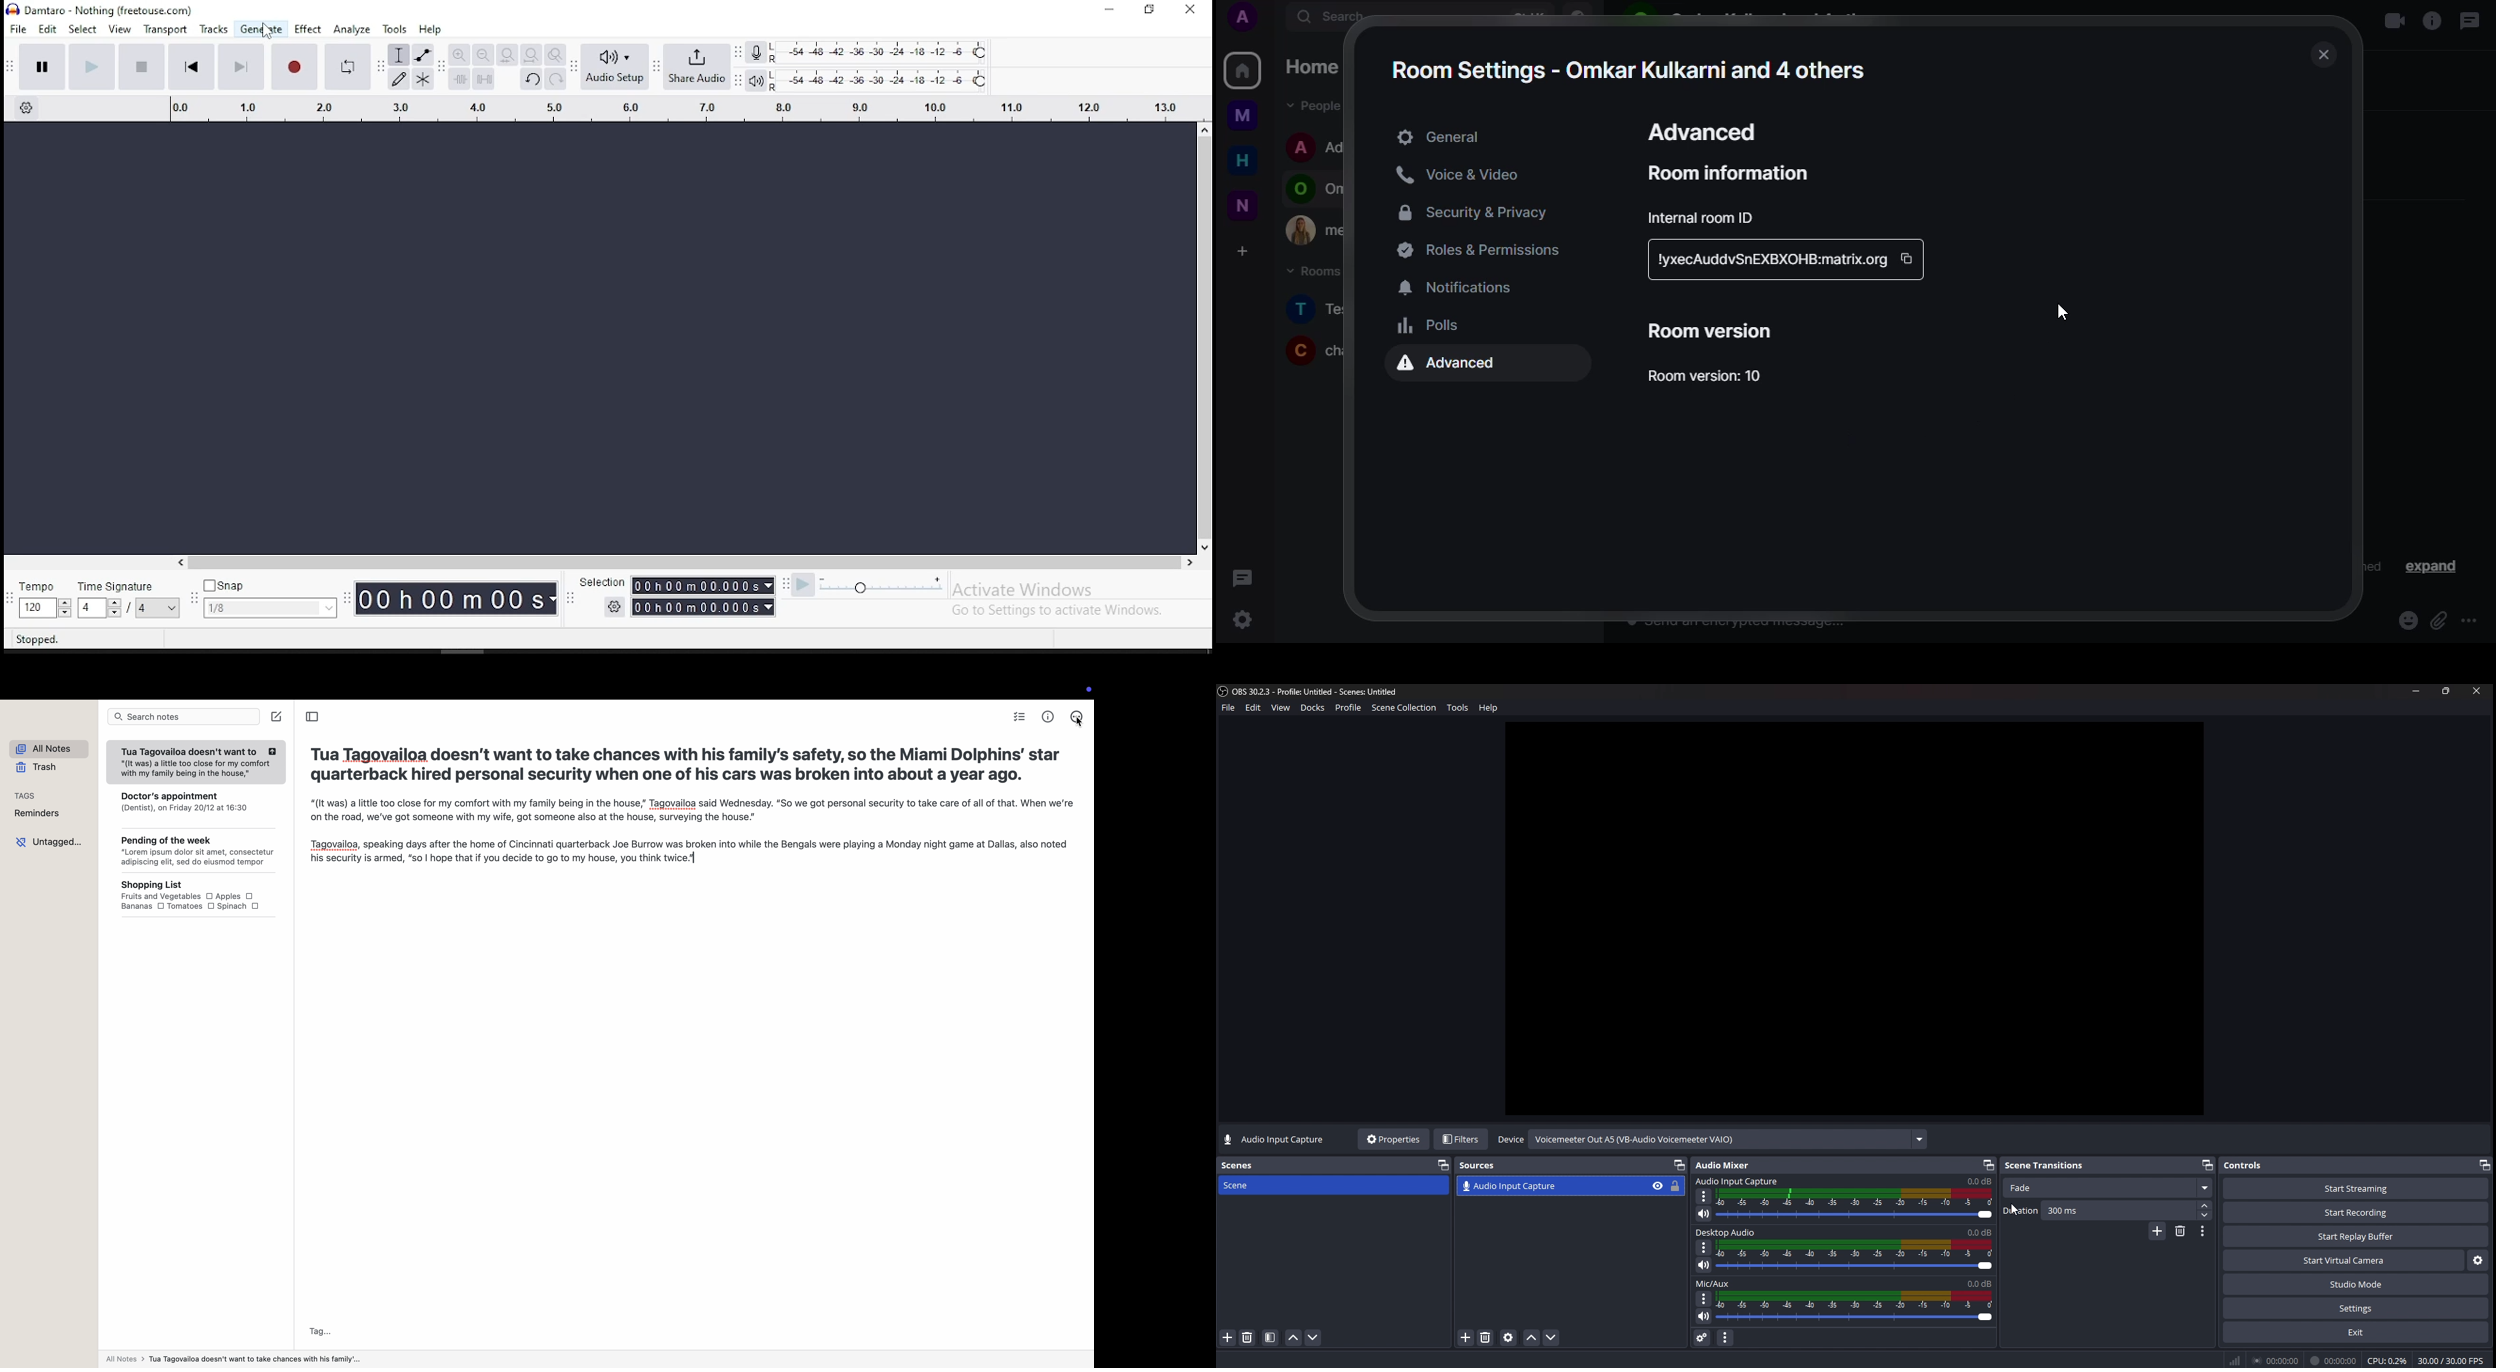  I want to click on source properties, so click(1508, 1337).